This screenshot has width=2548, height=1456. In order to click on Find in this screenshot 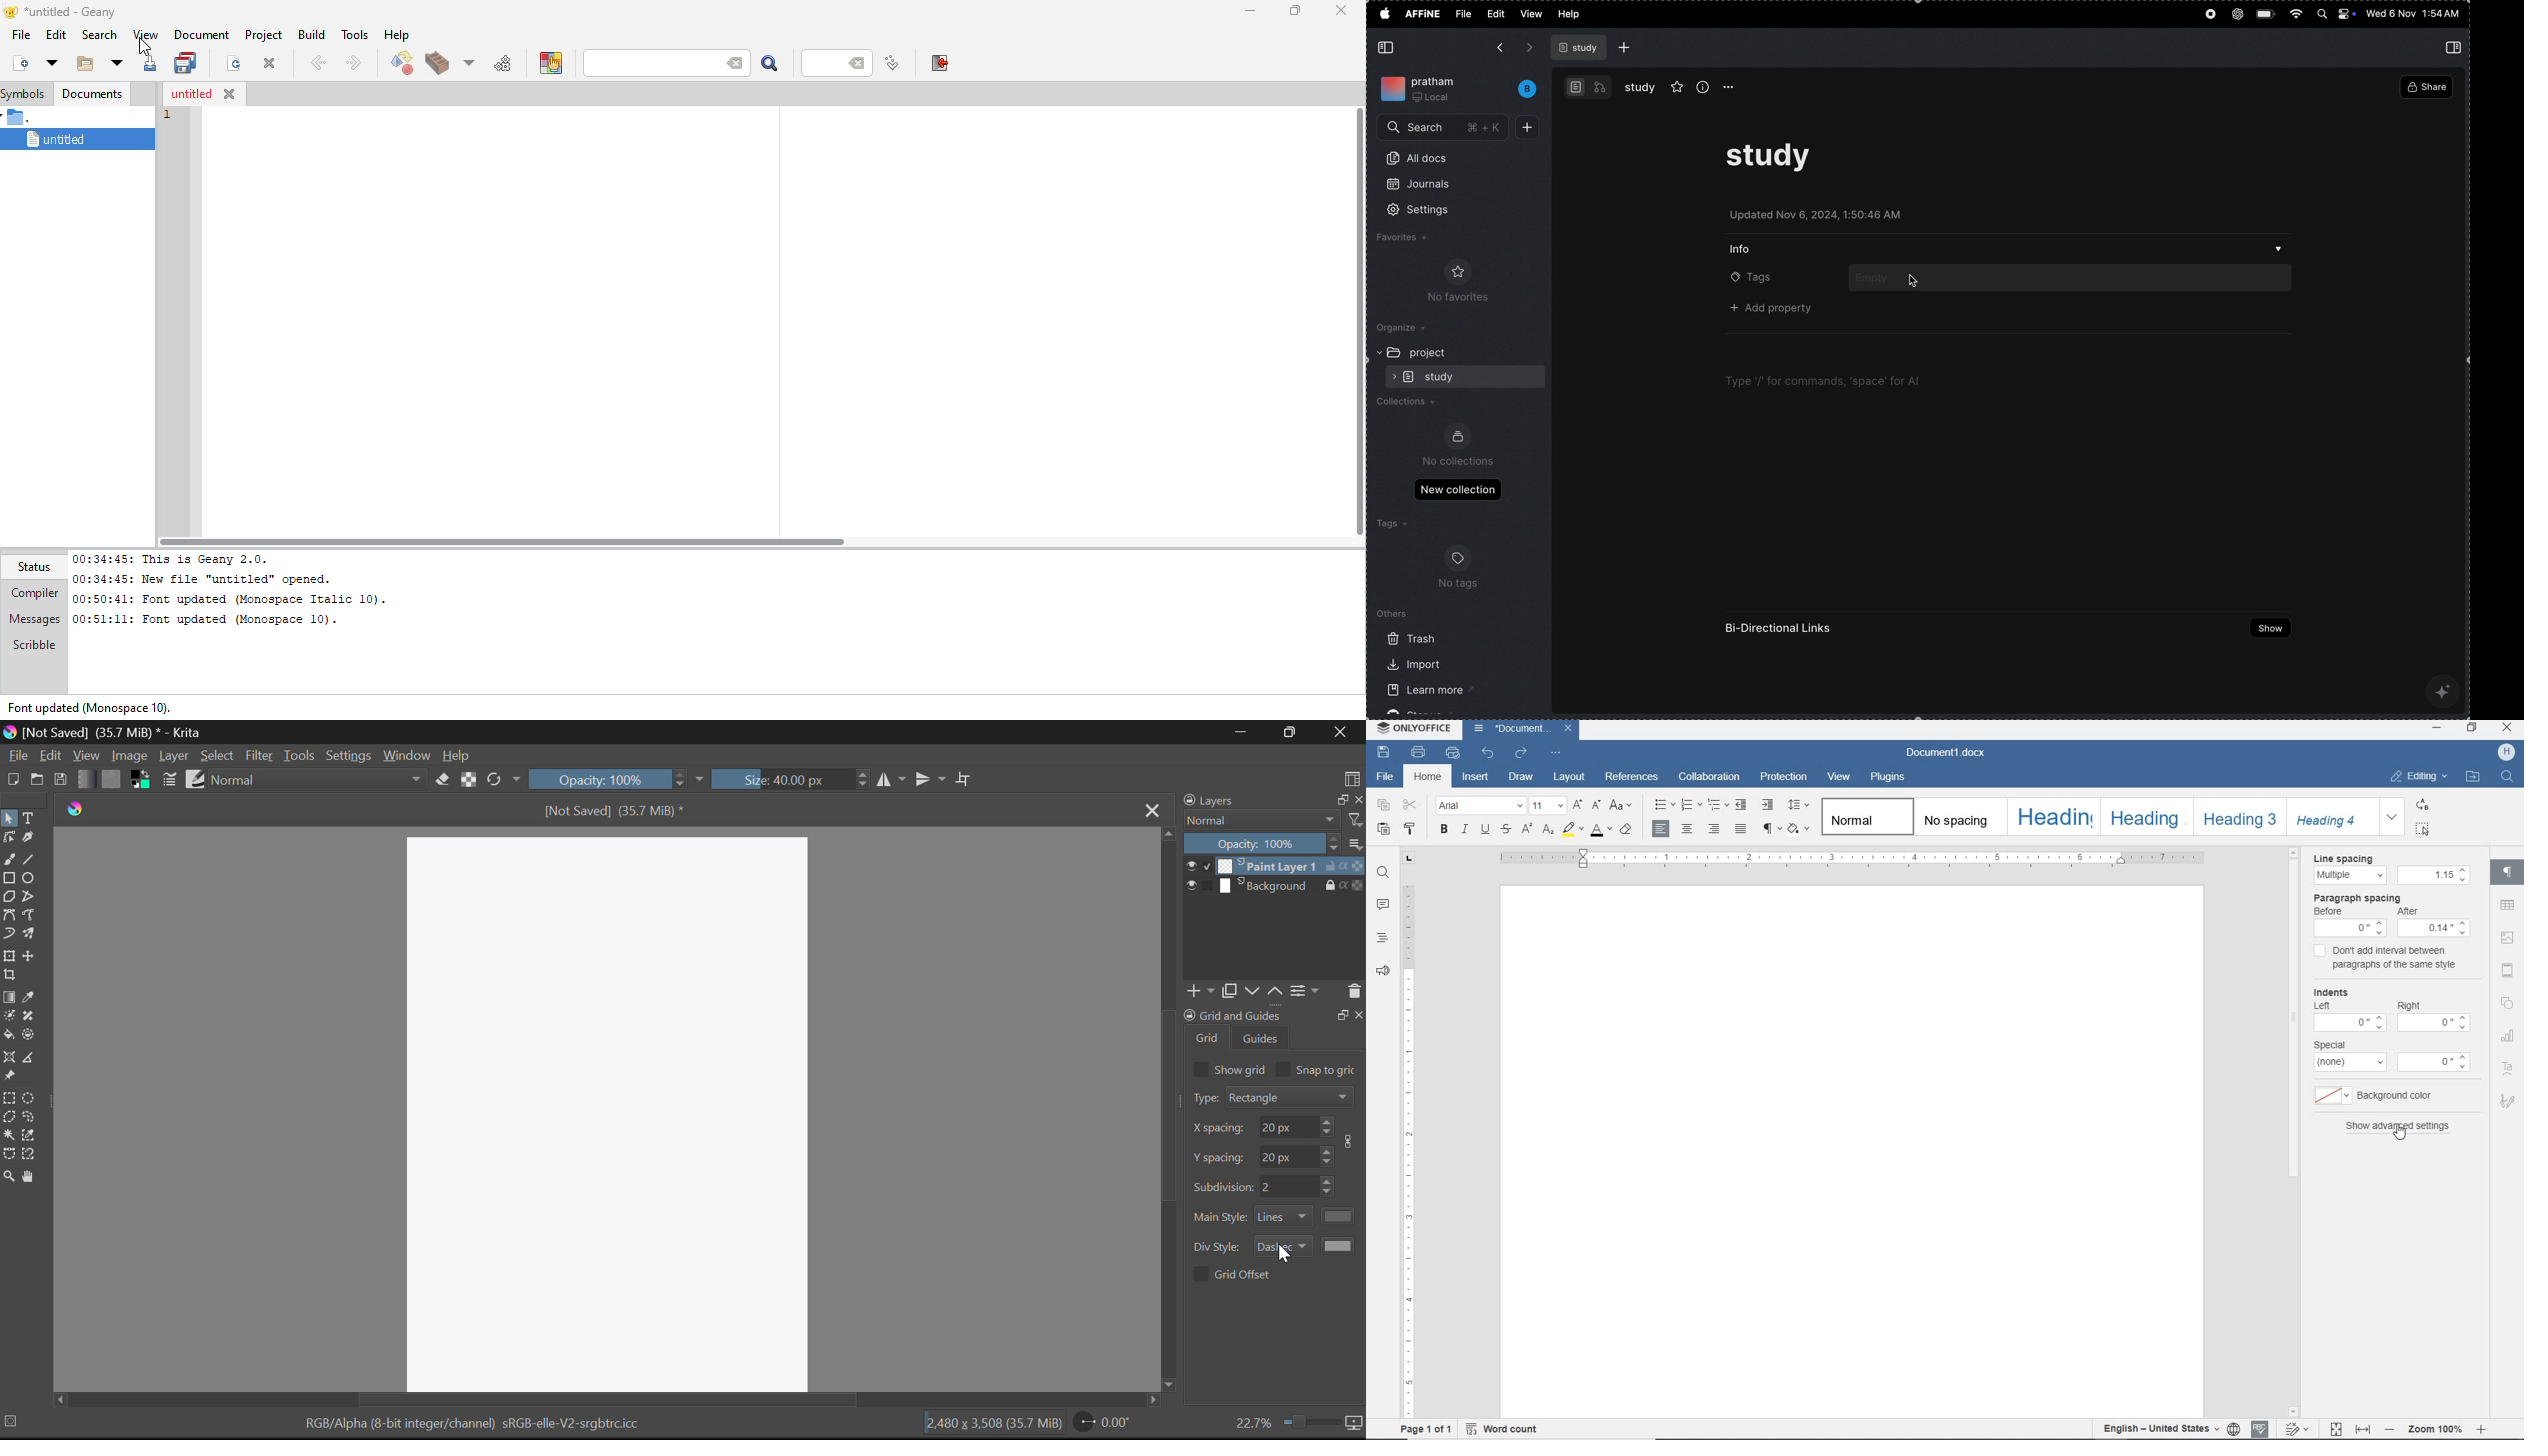, I will do `click(2511, 779)`.